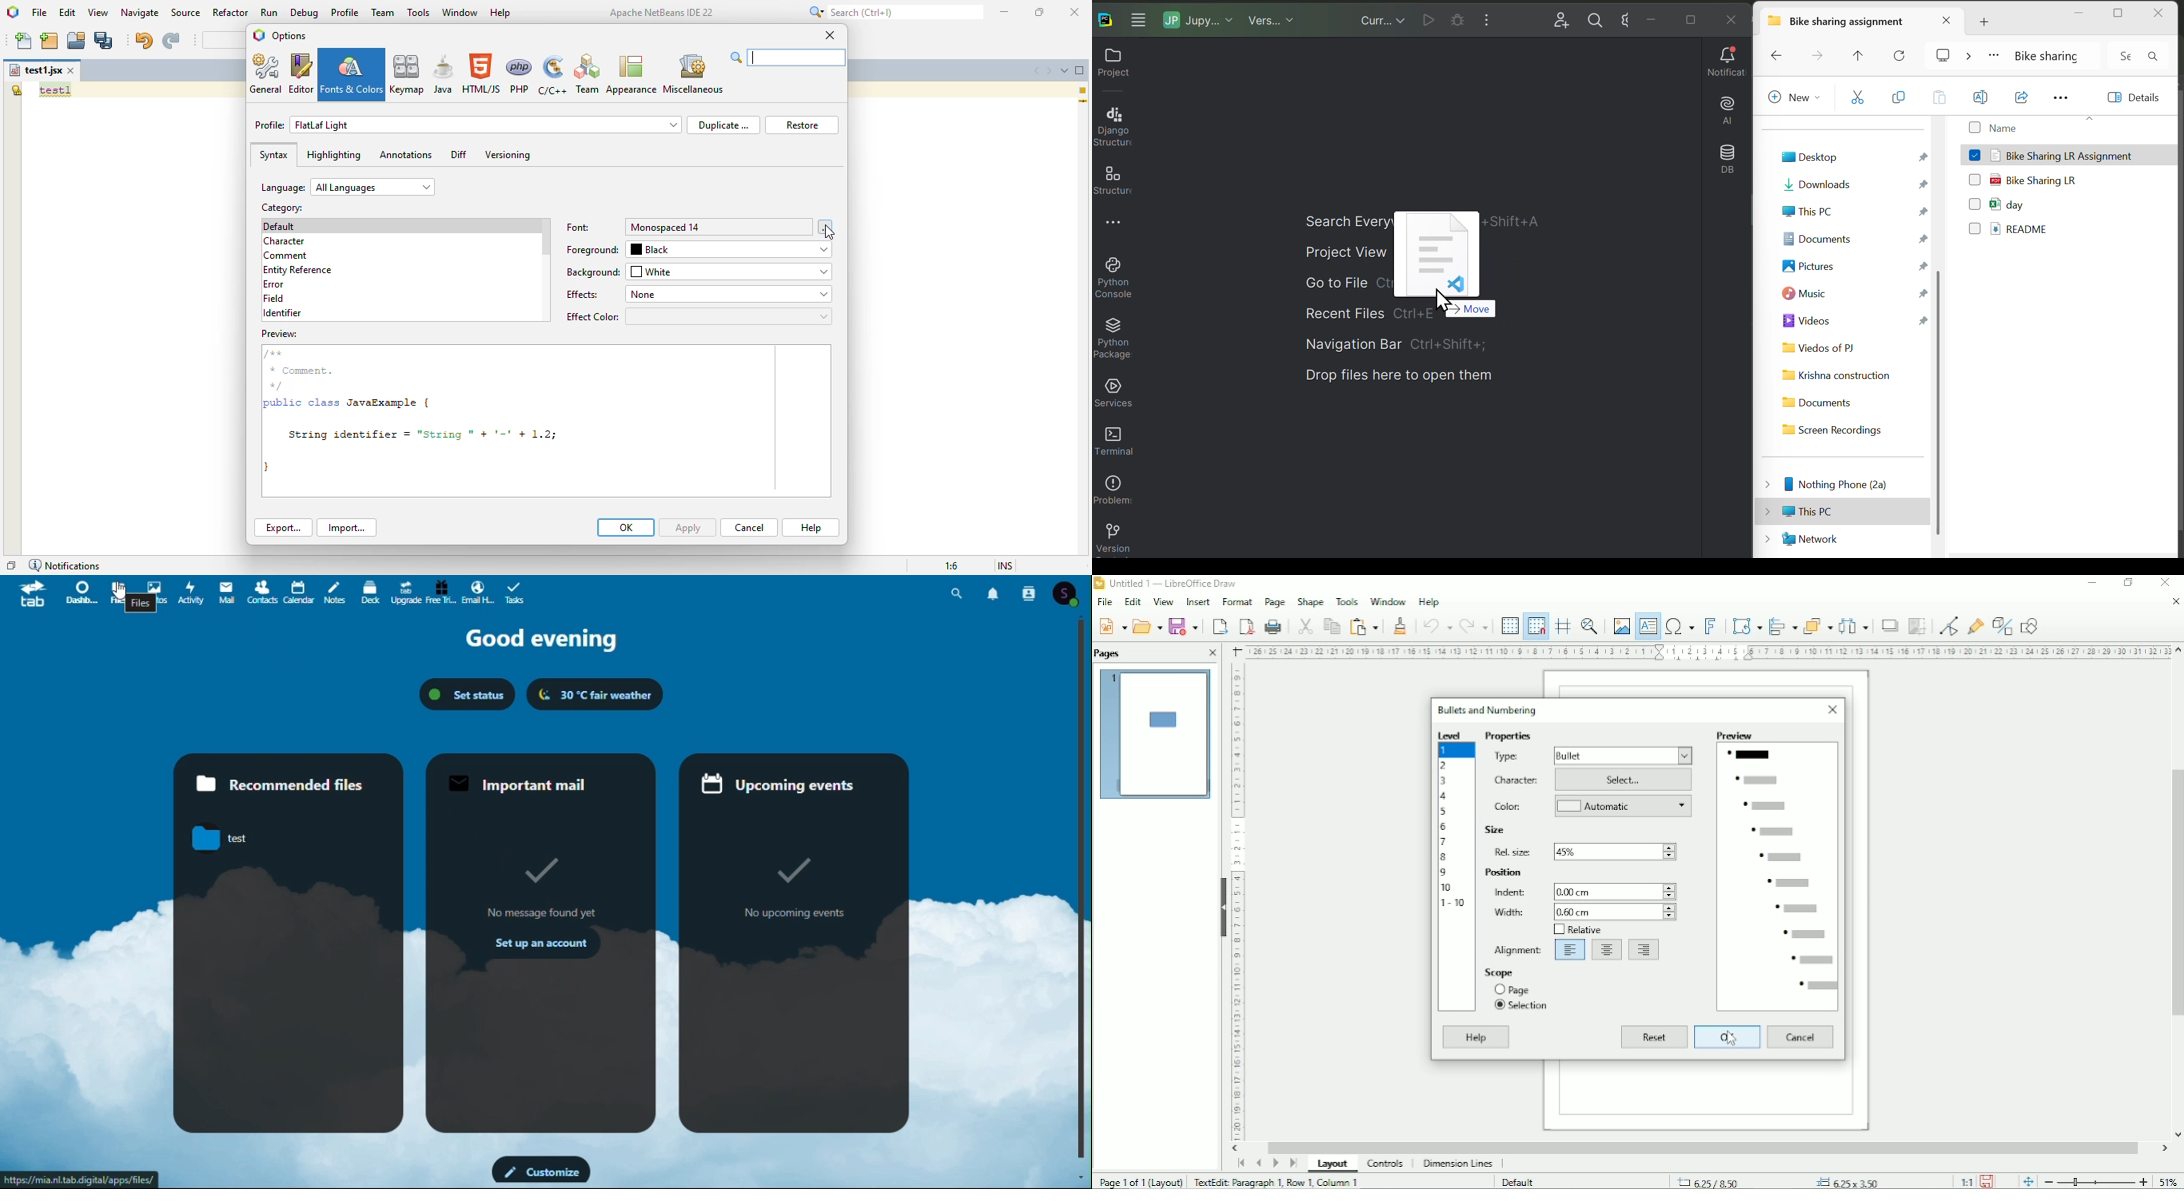  What do you see at coordinates (1309, 601) in the screenshot?
I see `Shape` at bounding box center [1309, 601].